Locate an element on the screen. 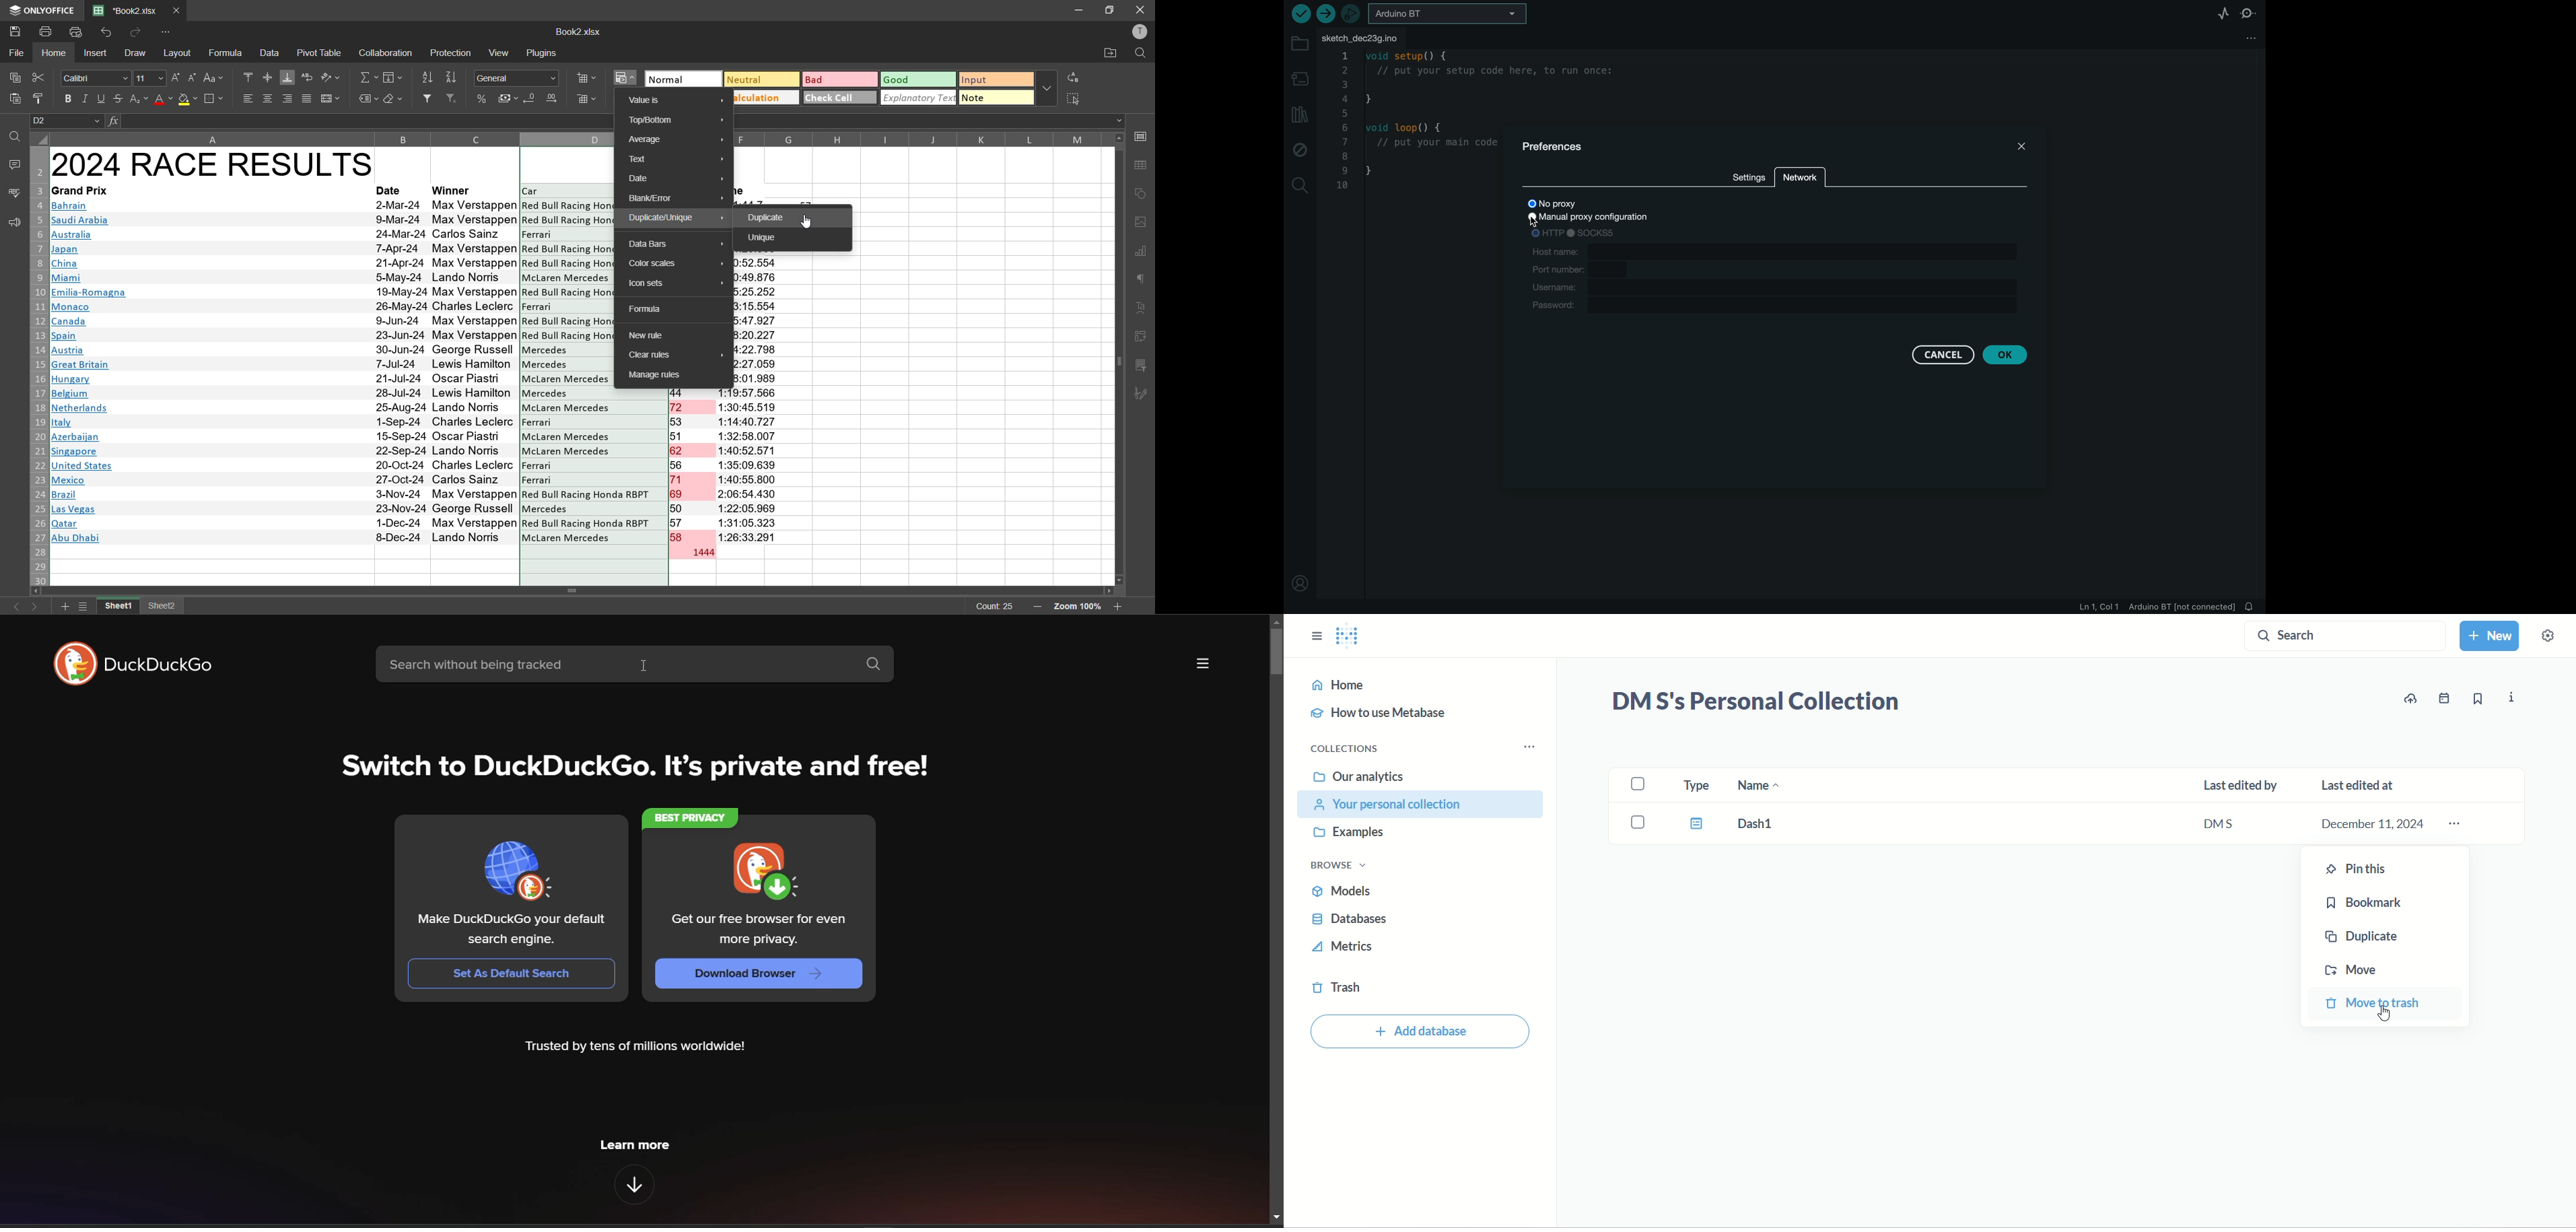  spellcheck is located at coordinates (13, 194).